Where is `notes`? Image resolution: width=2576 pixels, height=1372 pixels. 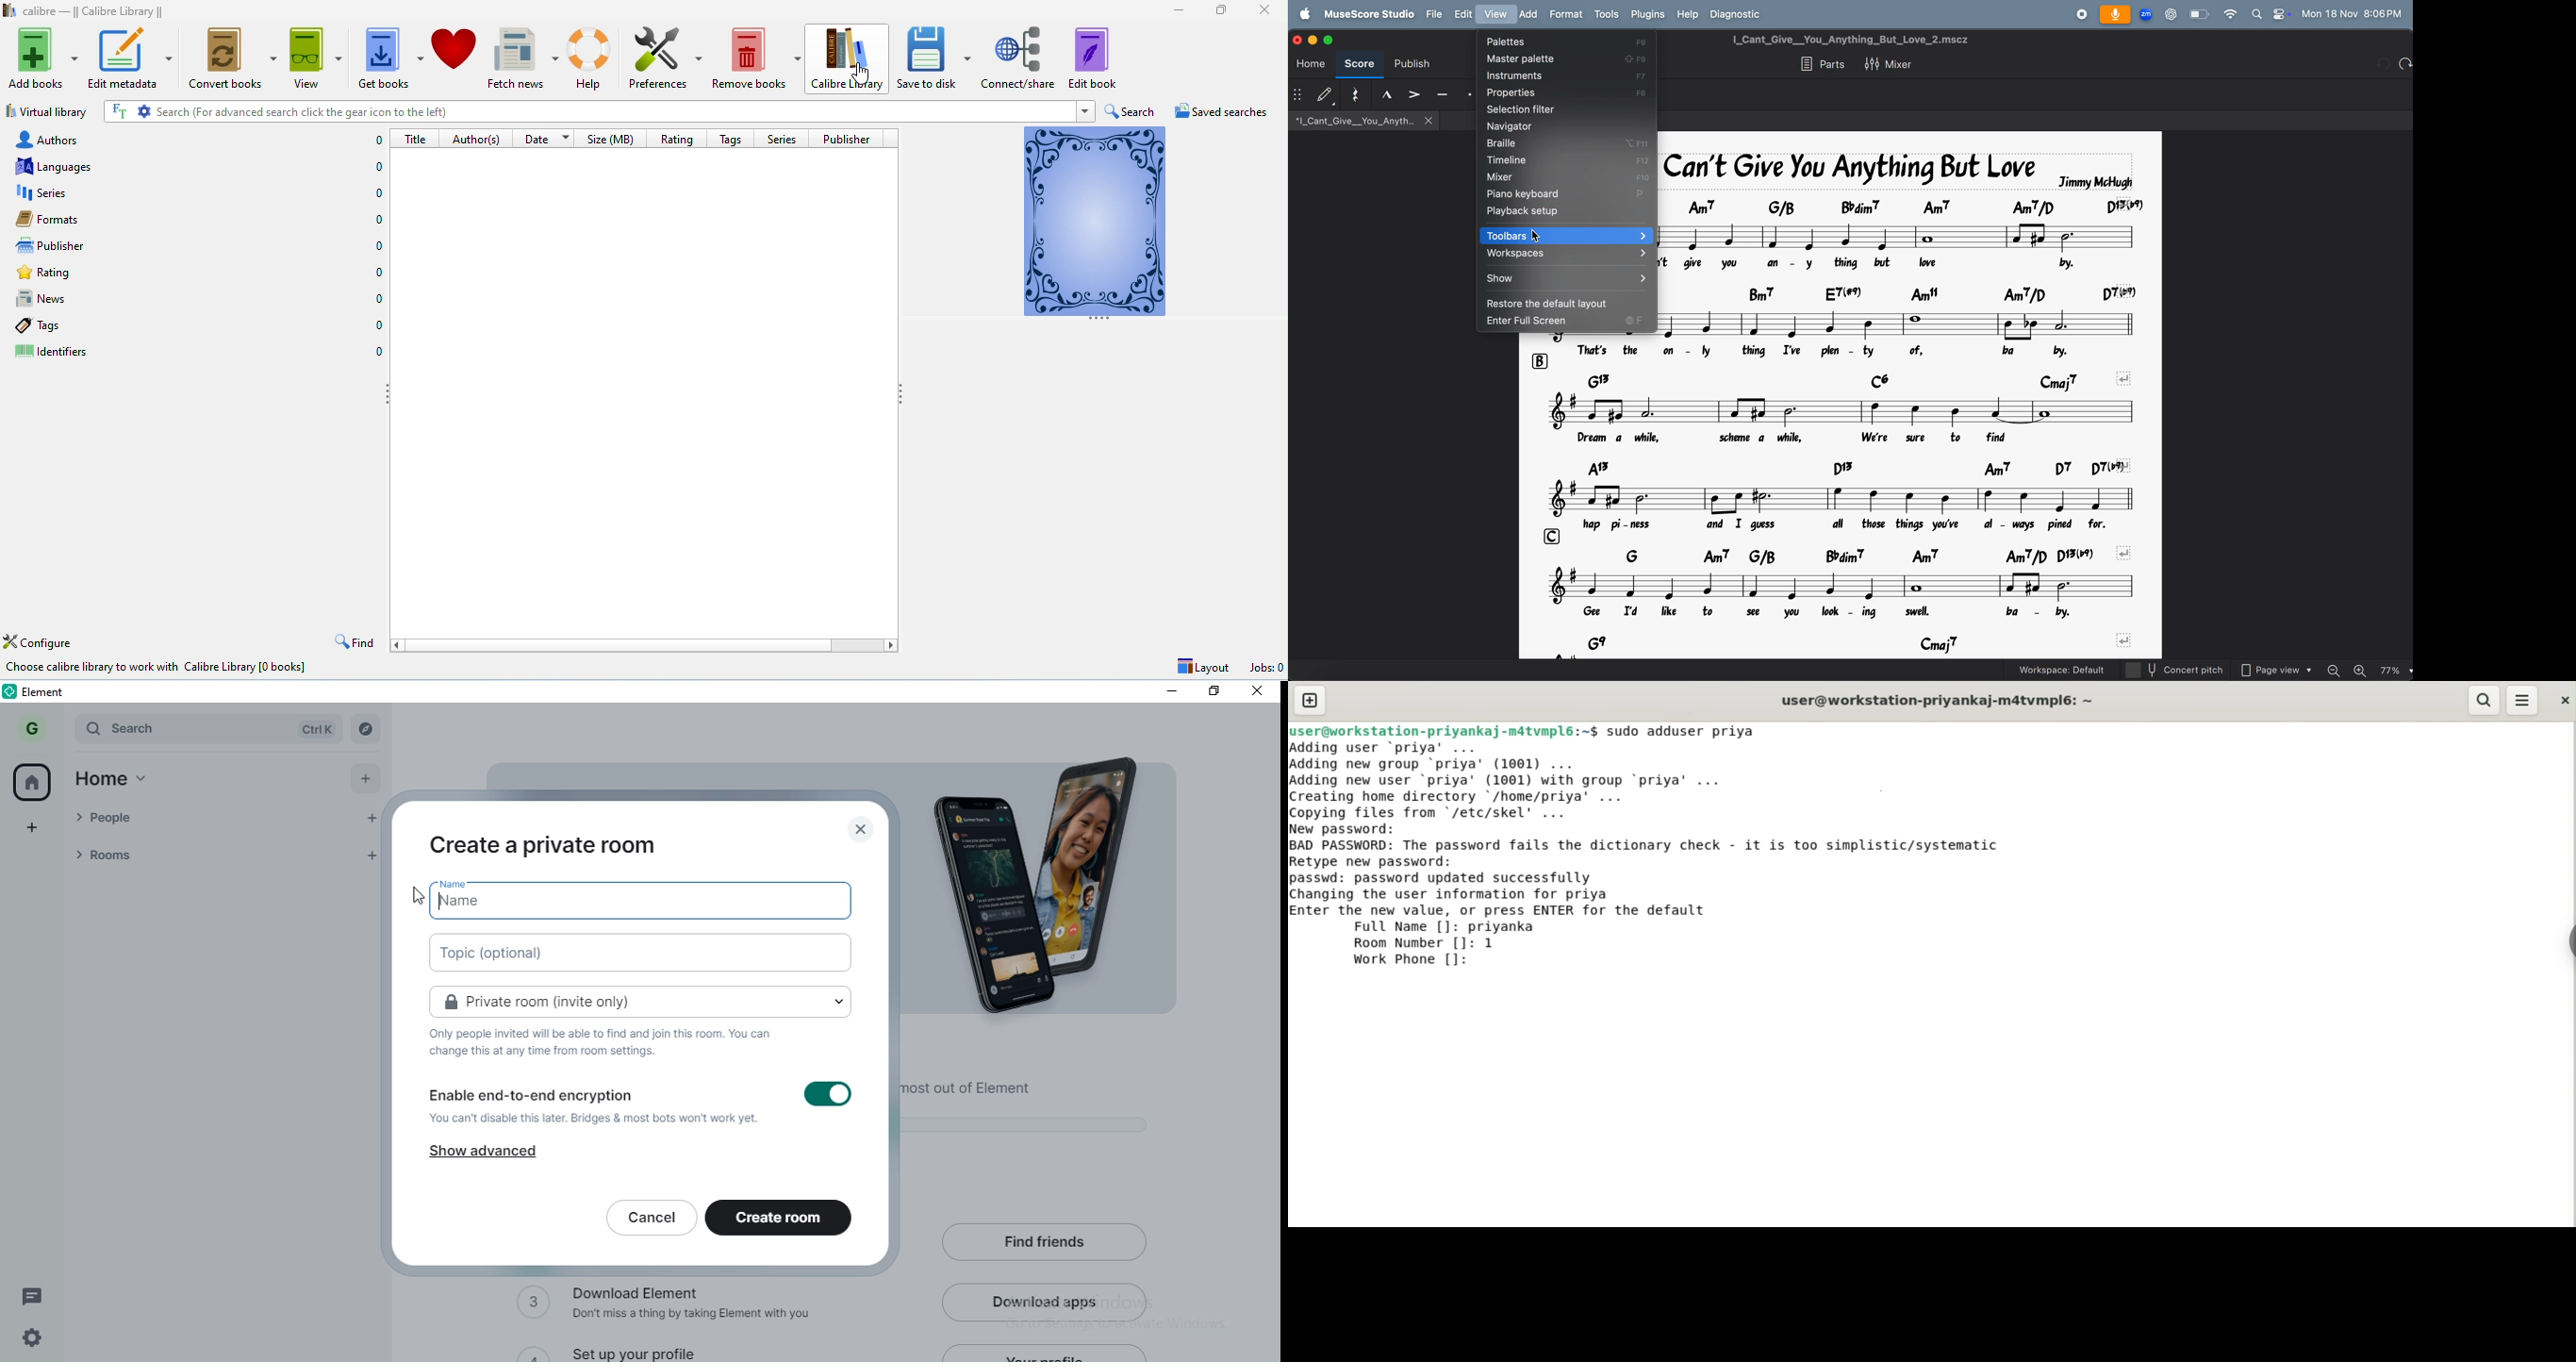 notes is located at coordinates (1844, 499).